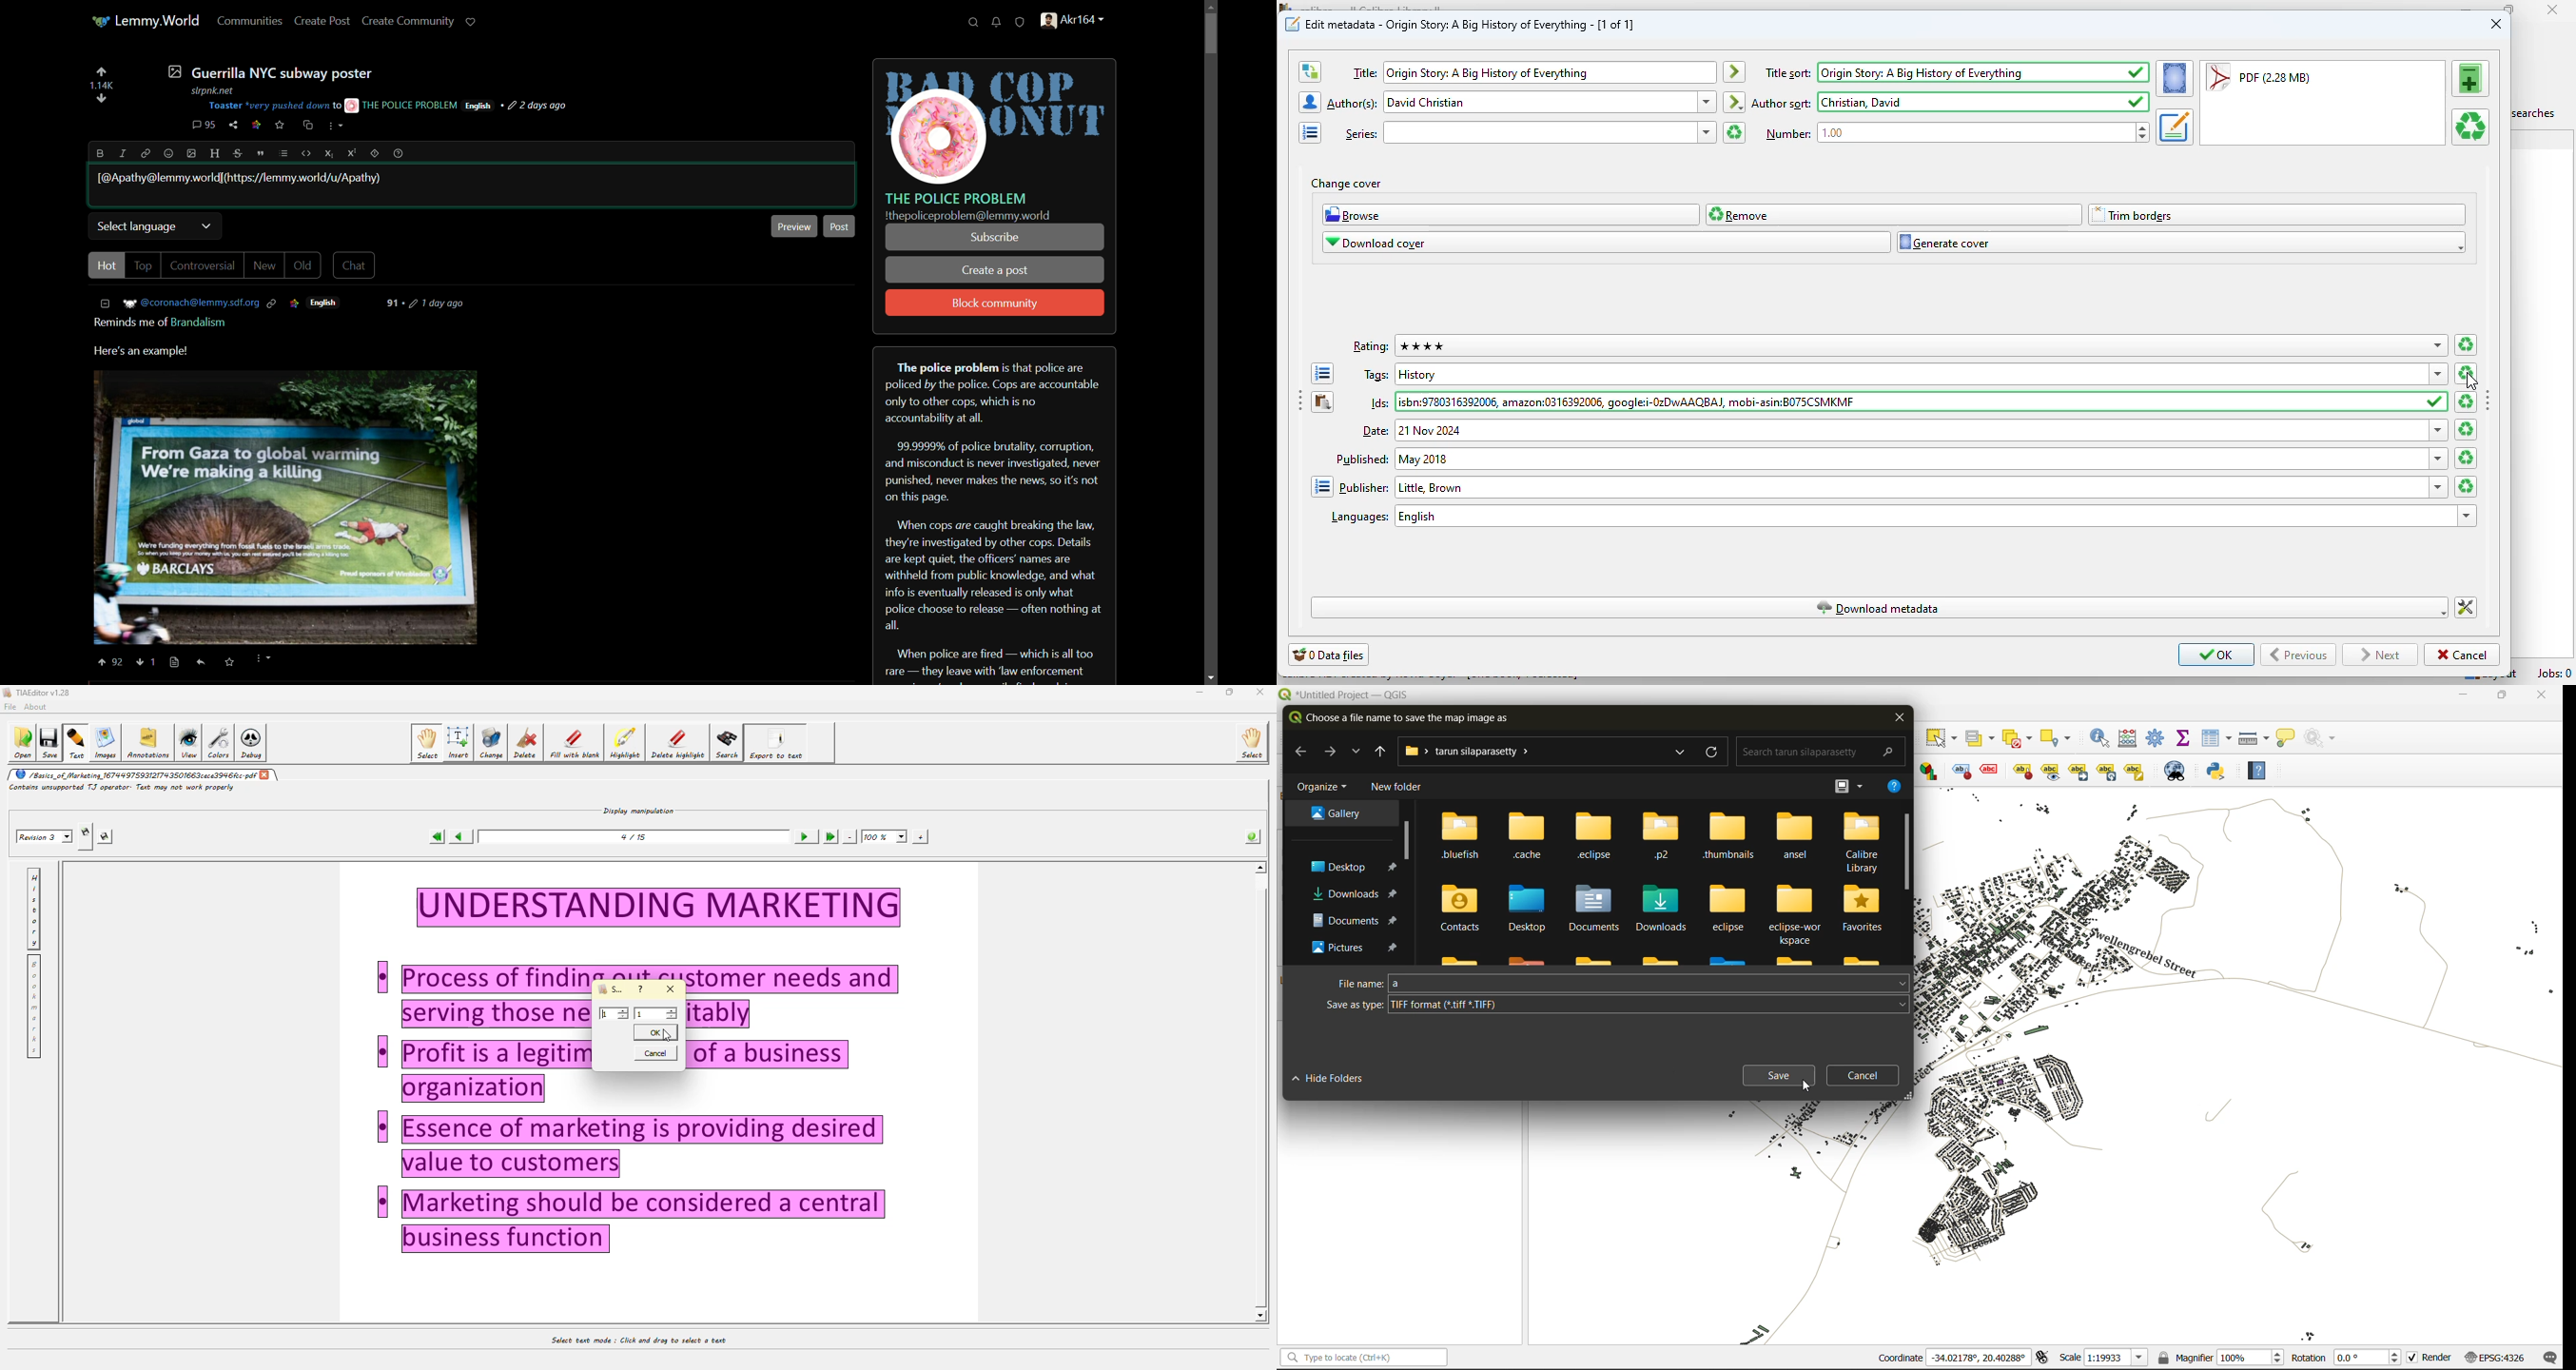 The width and height of the screenshot is (2576, 1372). I want to click on link, so click(256, 126).